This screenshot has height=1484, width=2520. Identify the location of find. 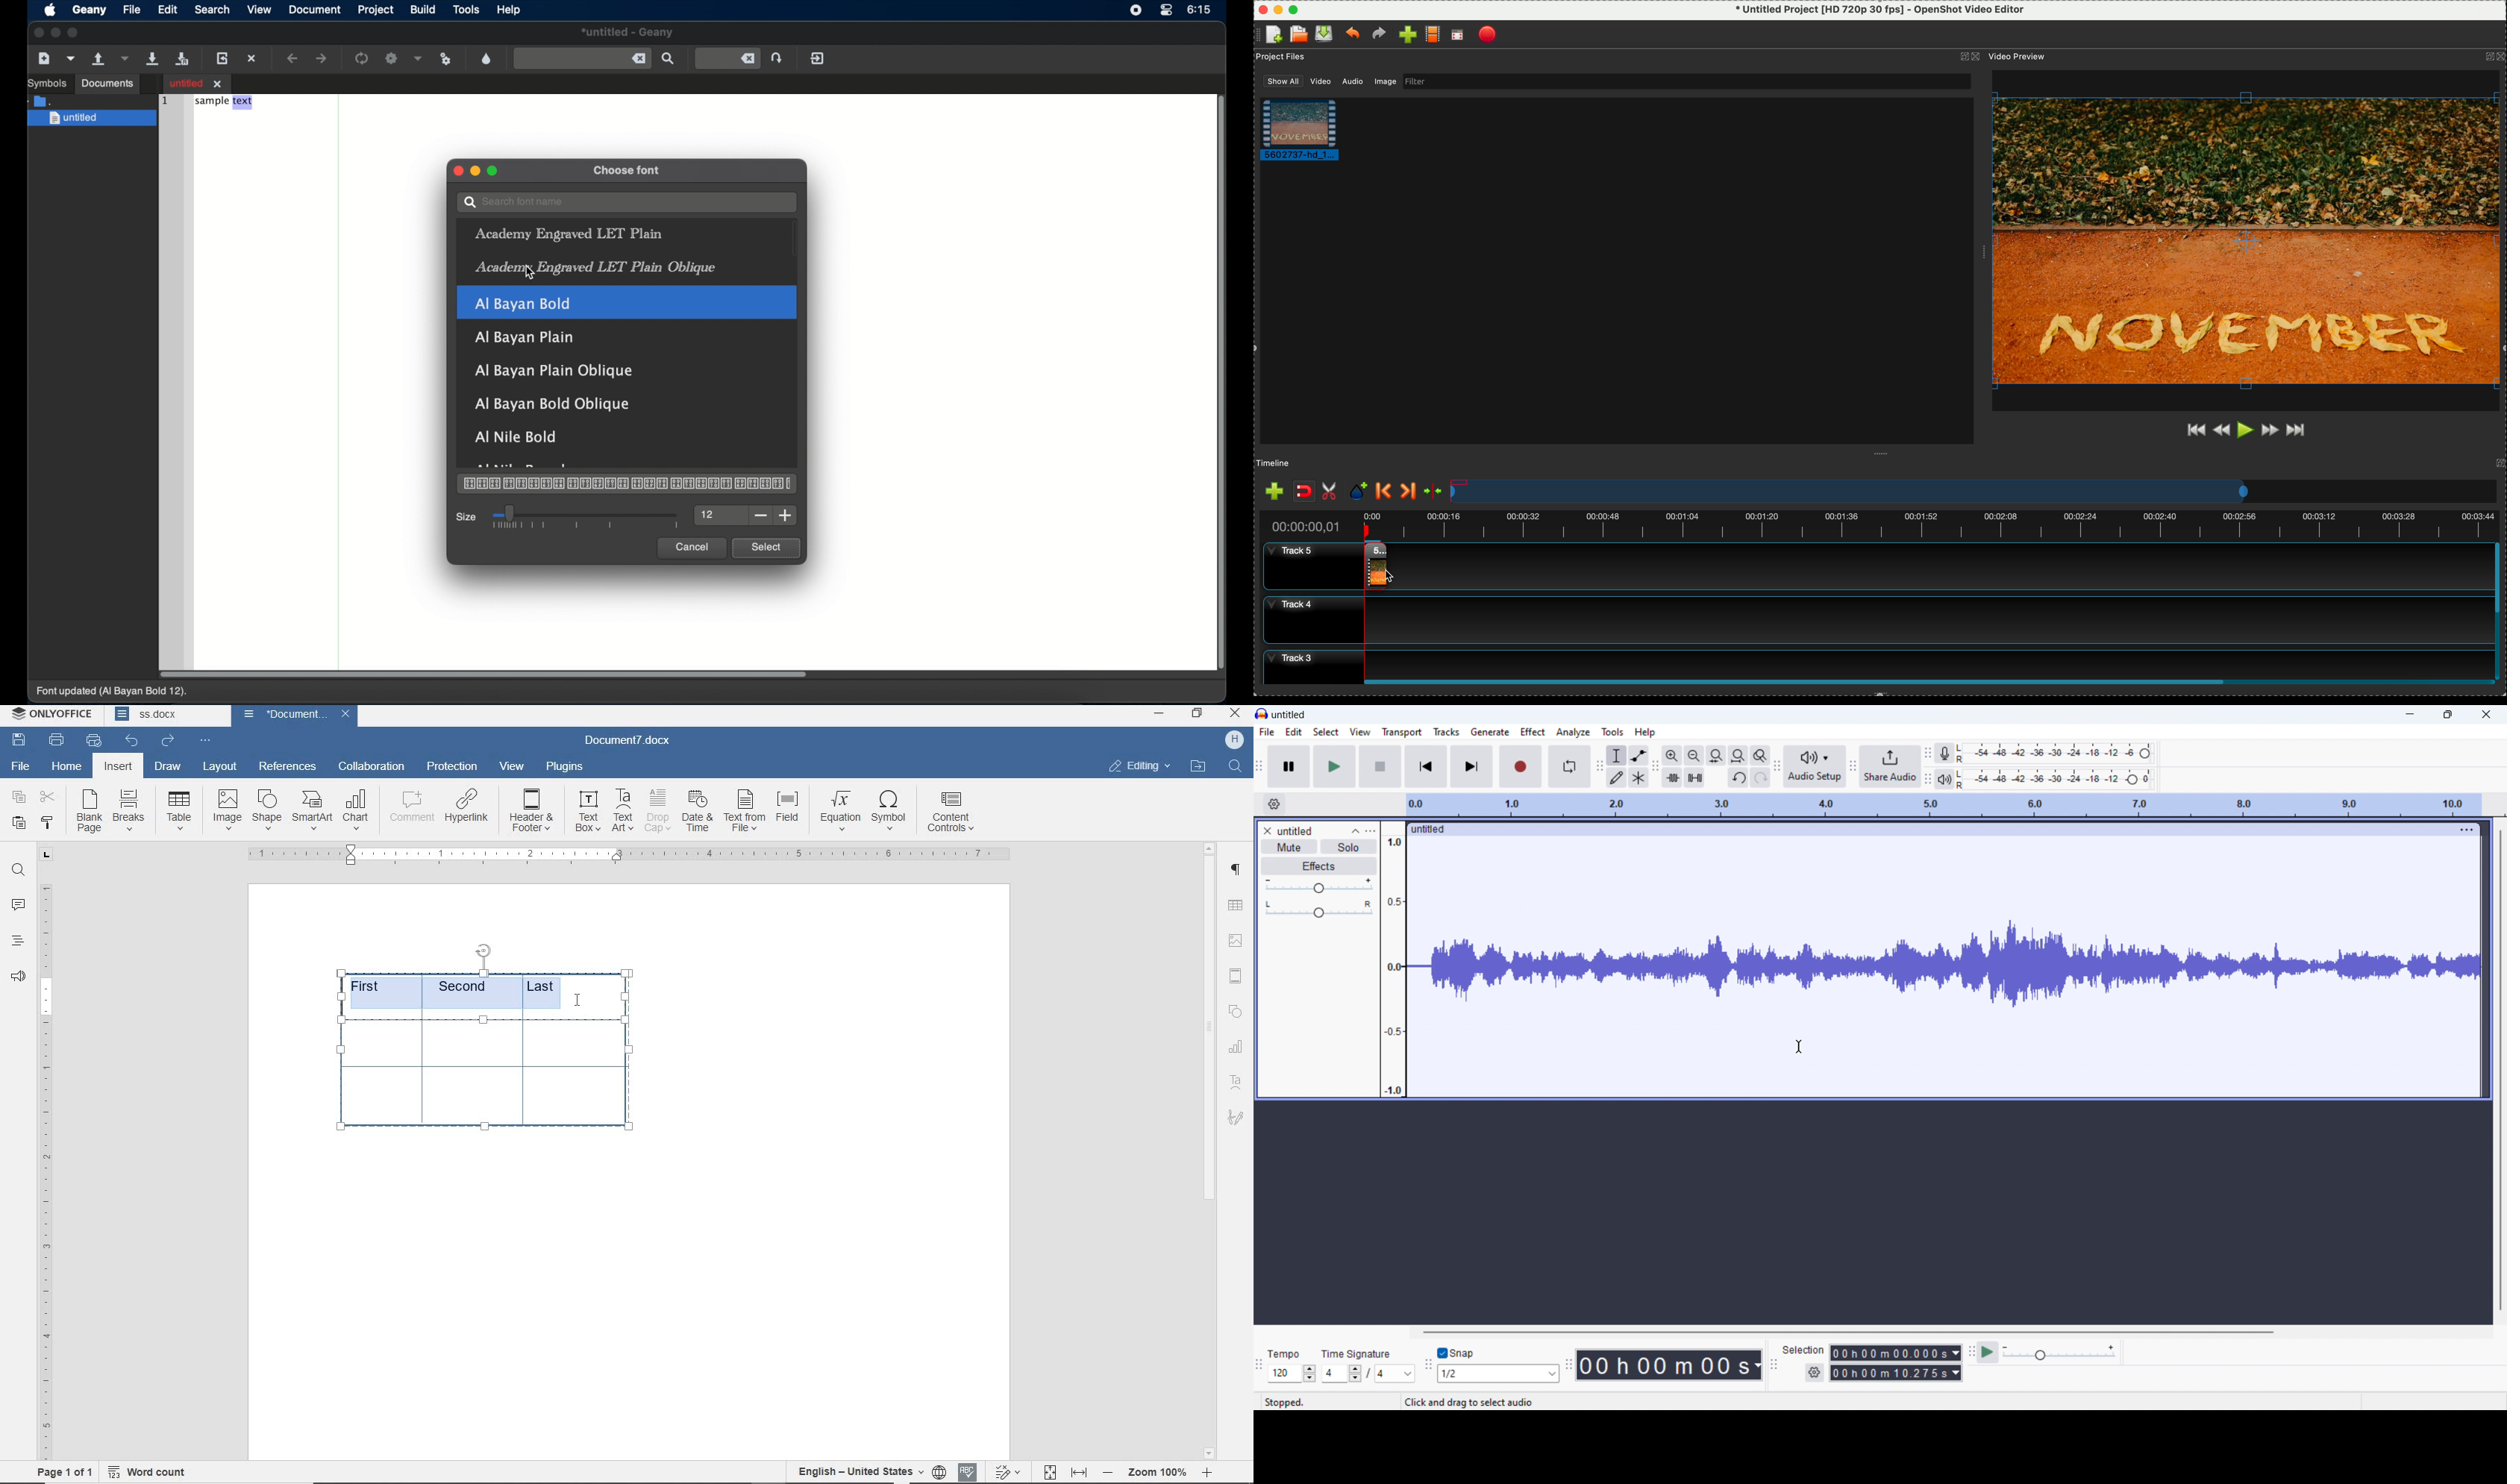
(18, 870).